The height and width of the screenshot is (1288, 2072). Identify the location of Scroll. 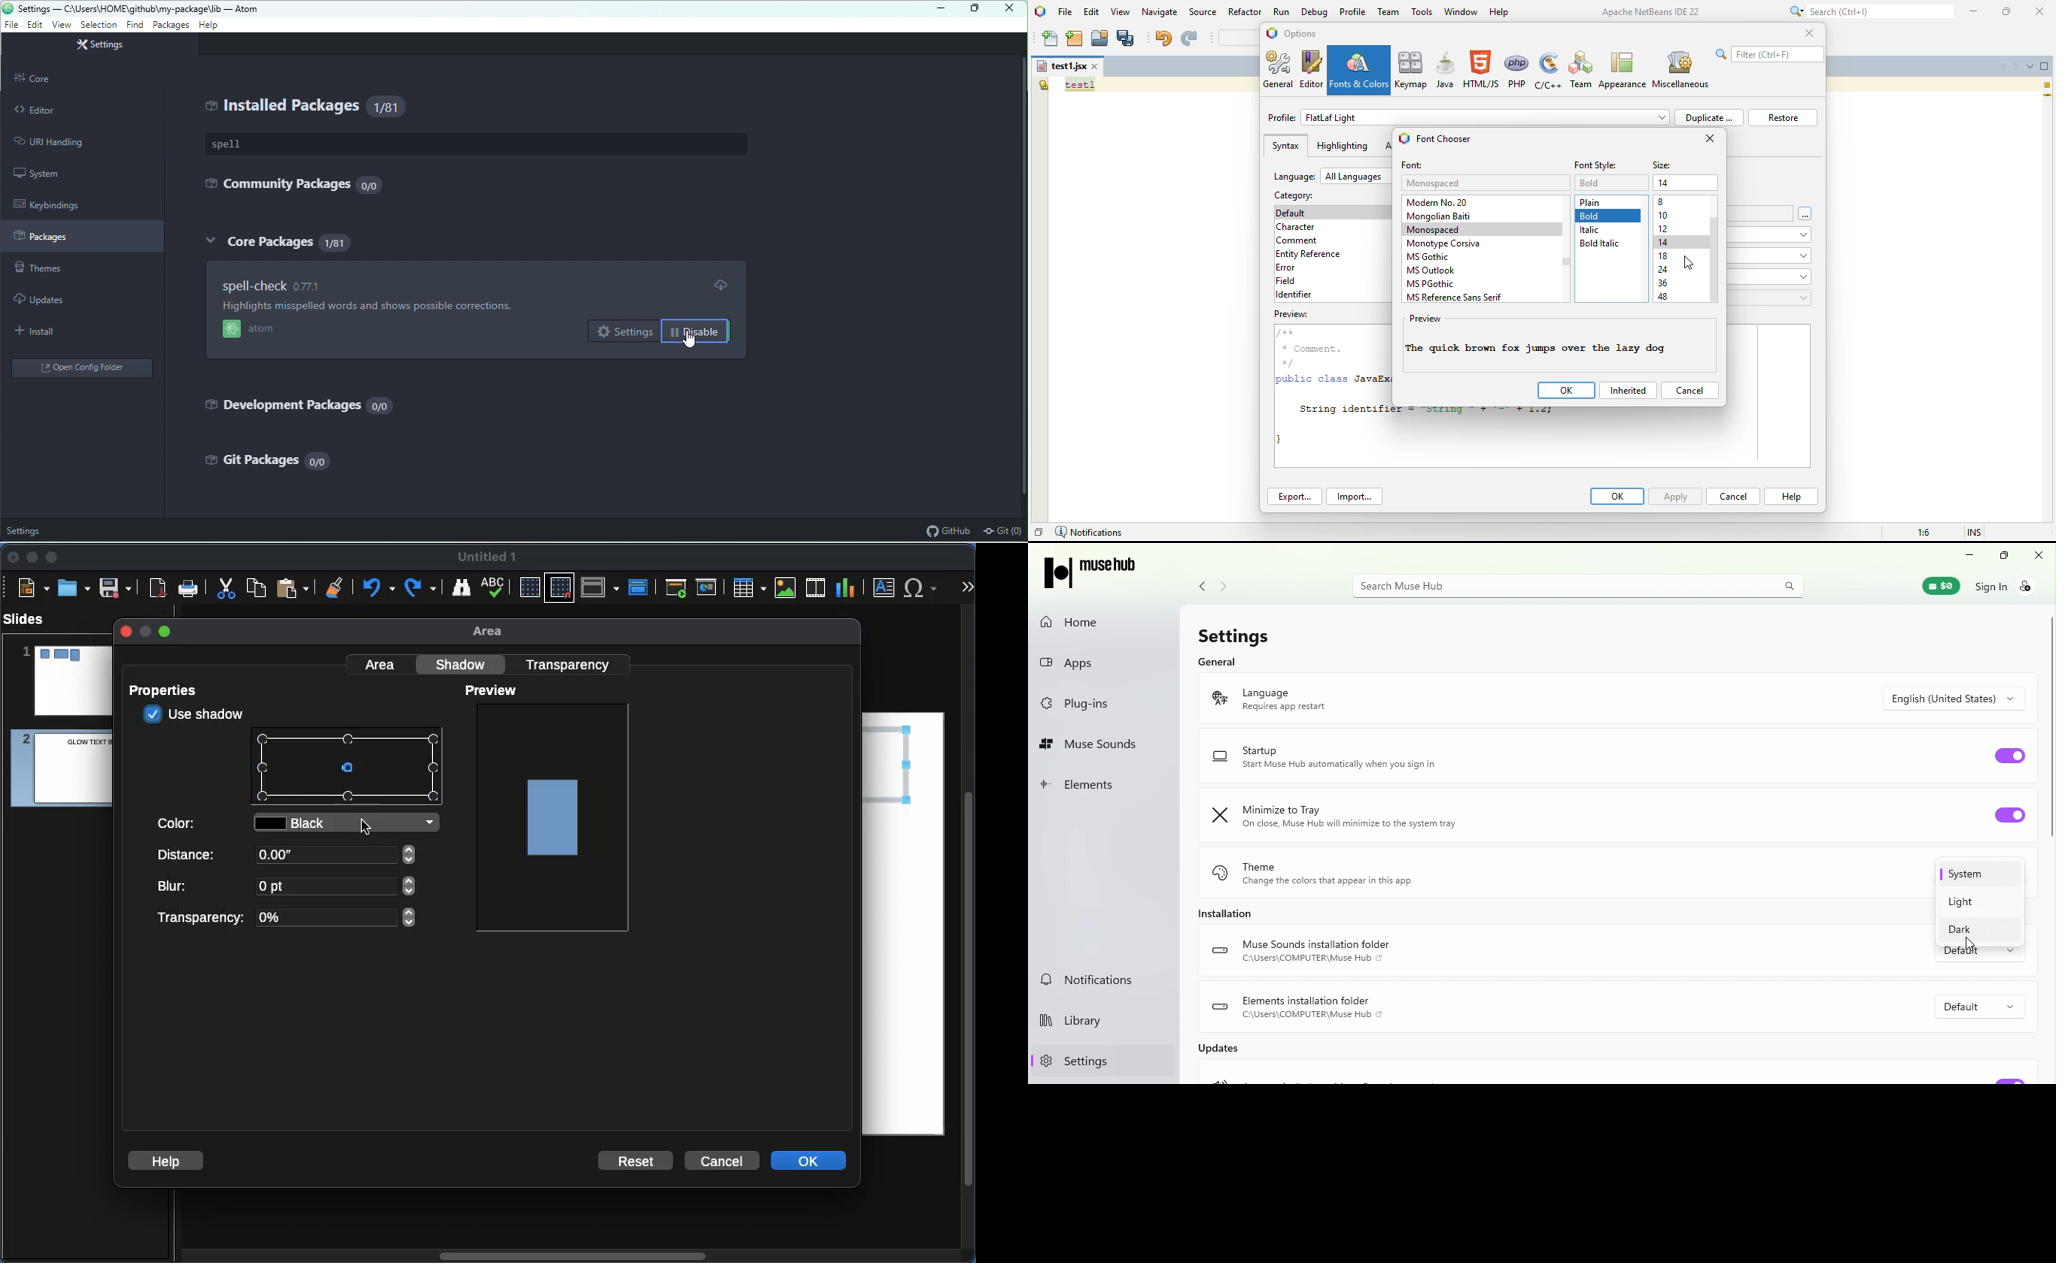
(971, 935).